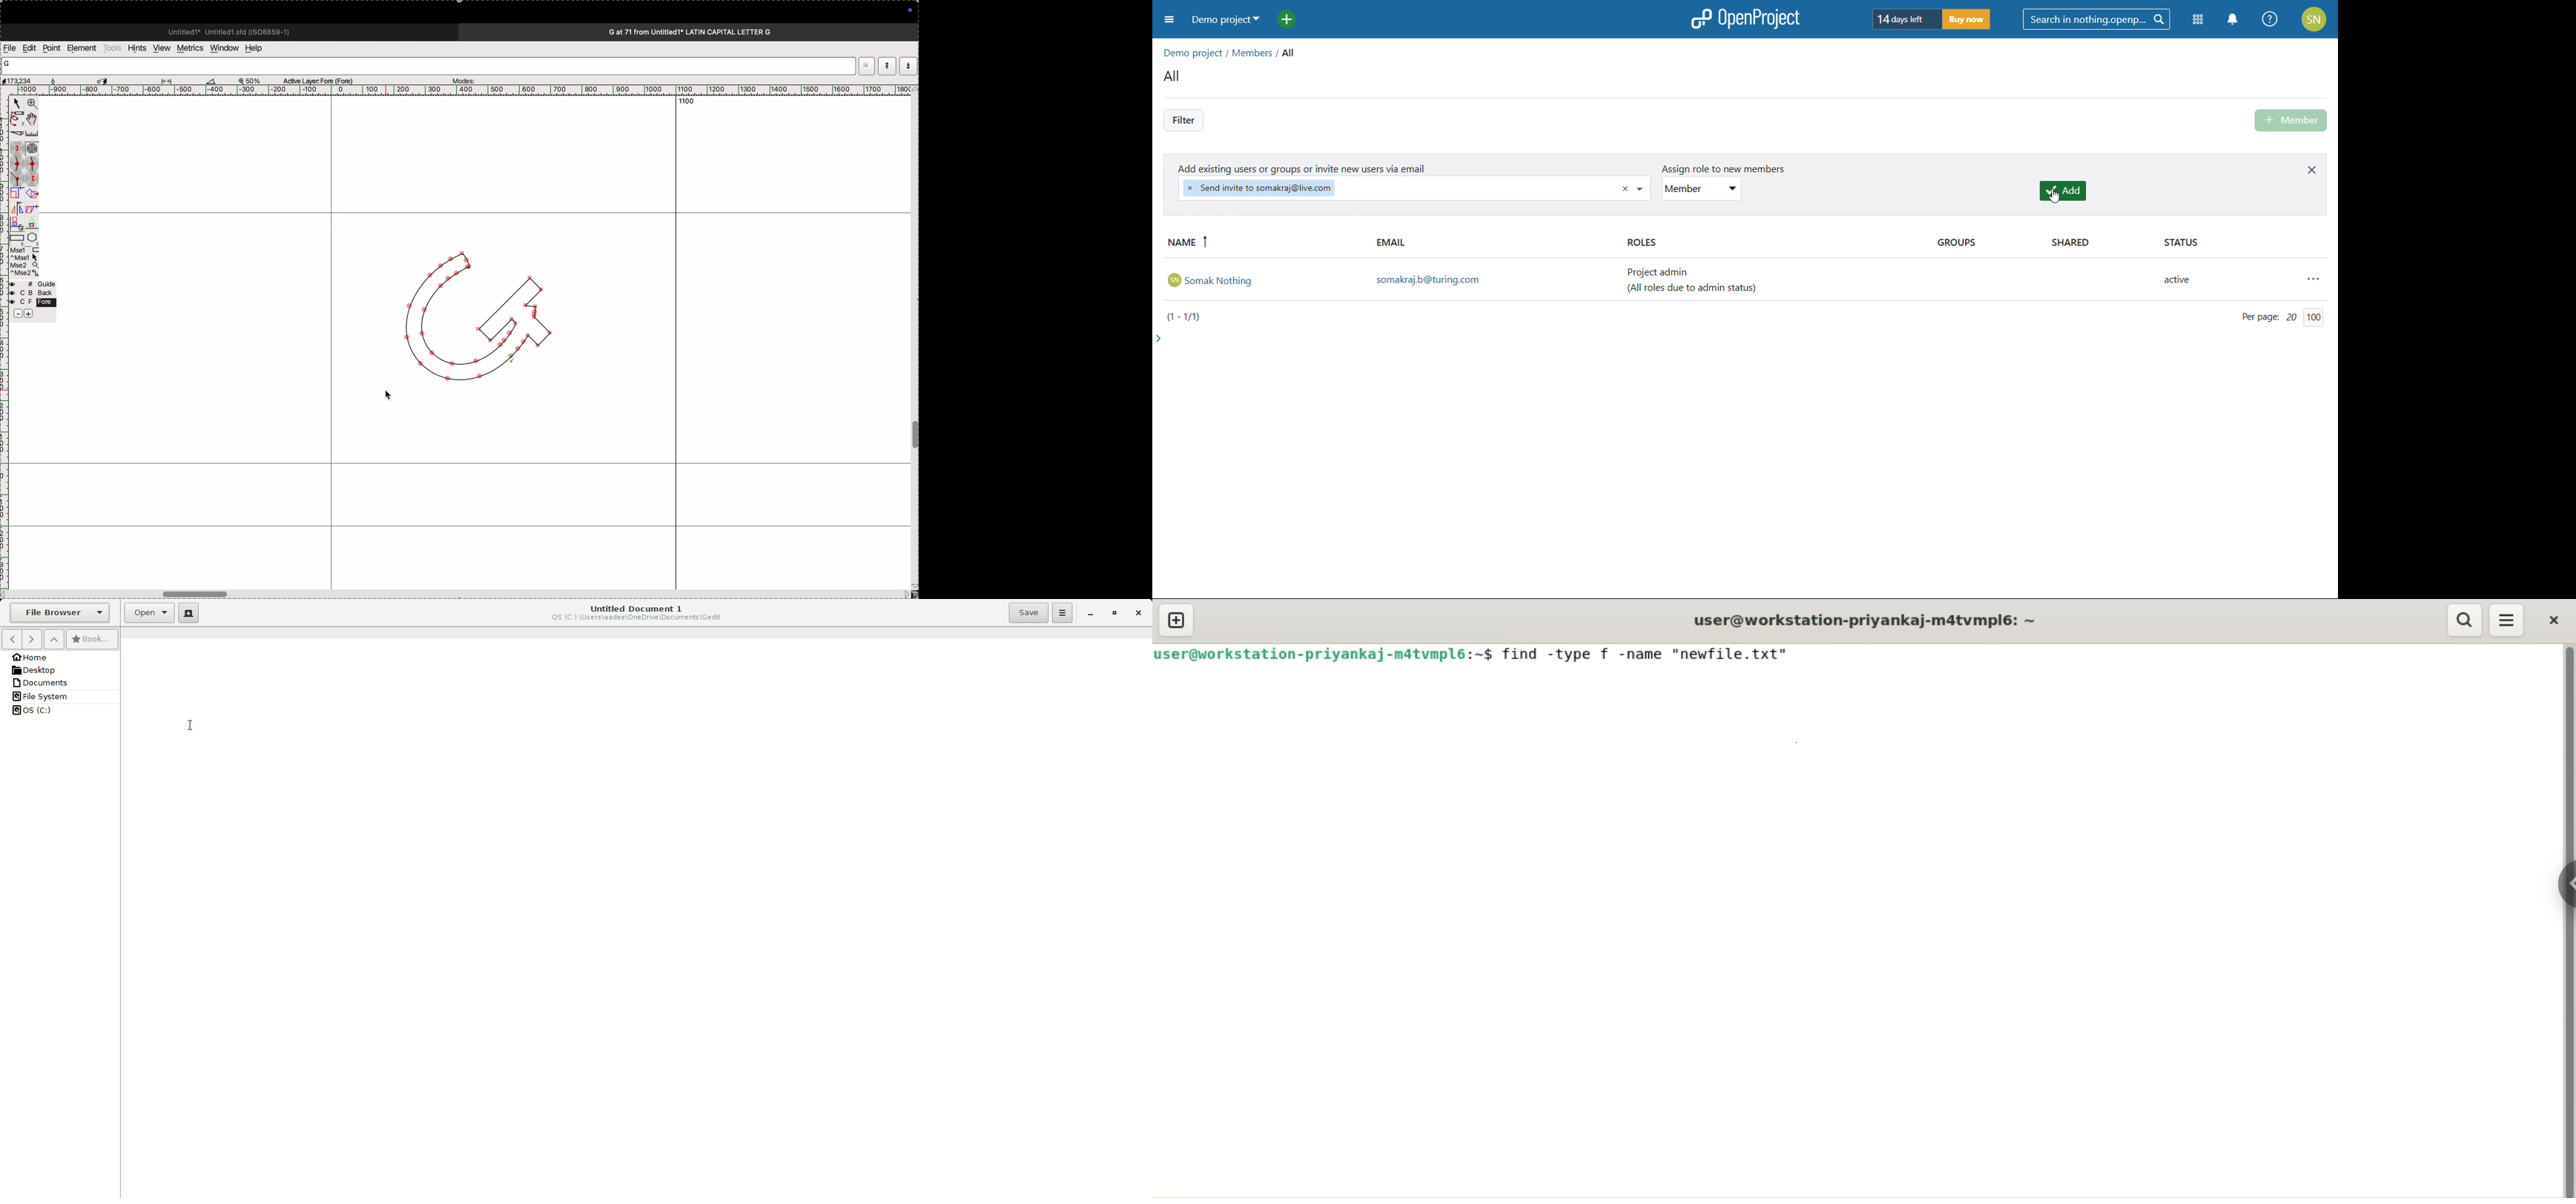 The image size is (2576, 1204). I want to click on scale, so click(17, 193).